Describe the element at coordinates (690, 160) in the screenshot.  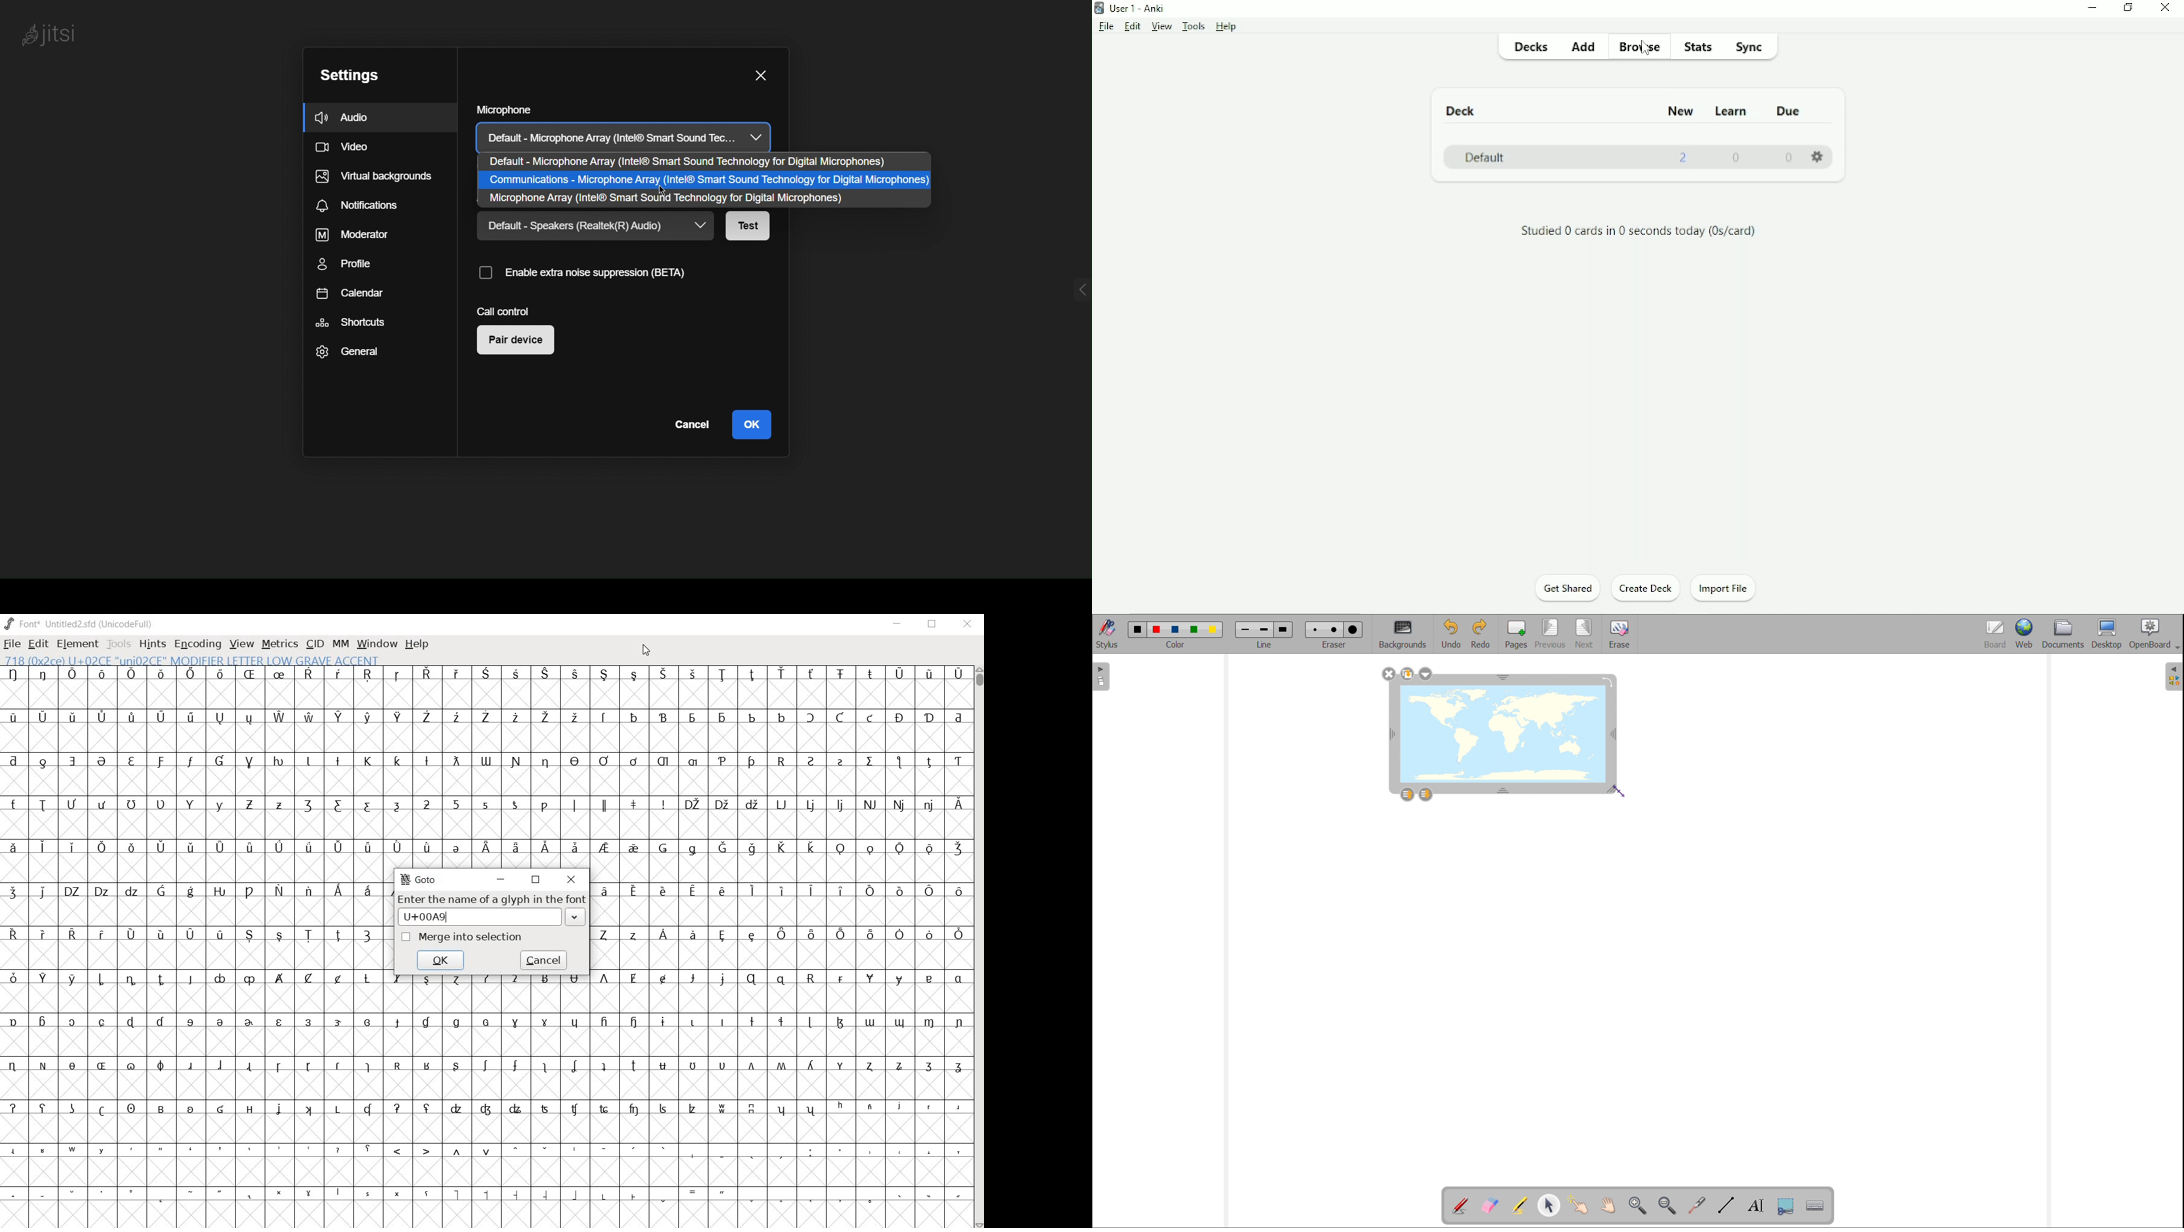
I see `Default - Microphone Array (Intel® Smart Sound Technology for Digital Microphones)` at that location.